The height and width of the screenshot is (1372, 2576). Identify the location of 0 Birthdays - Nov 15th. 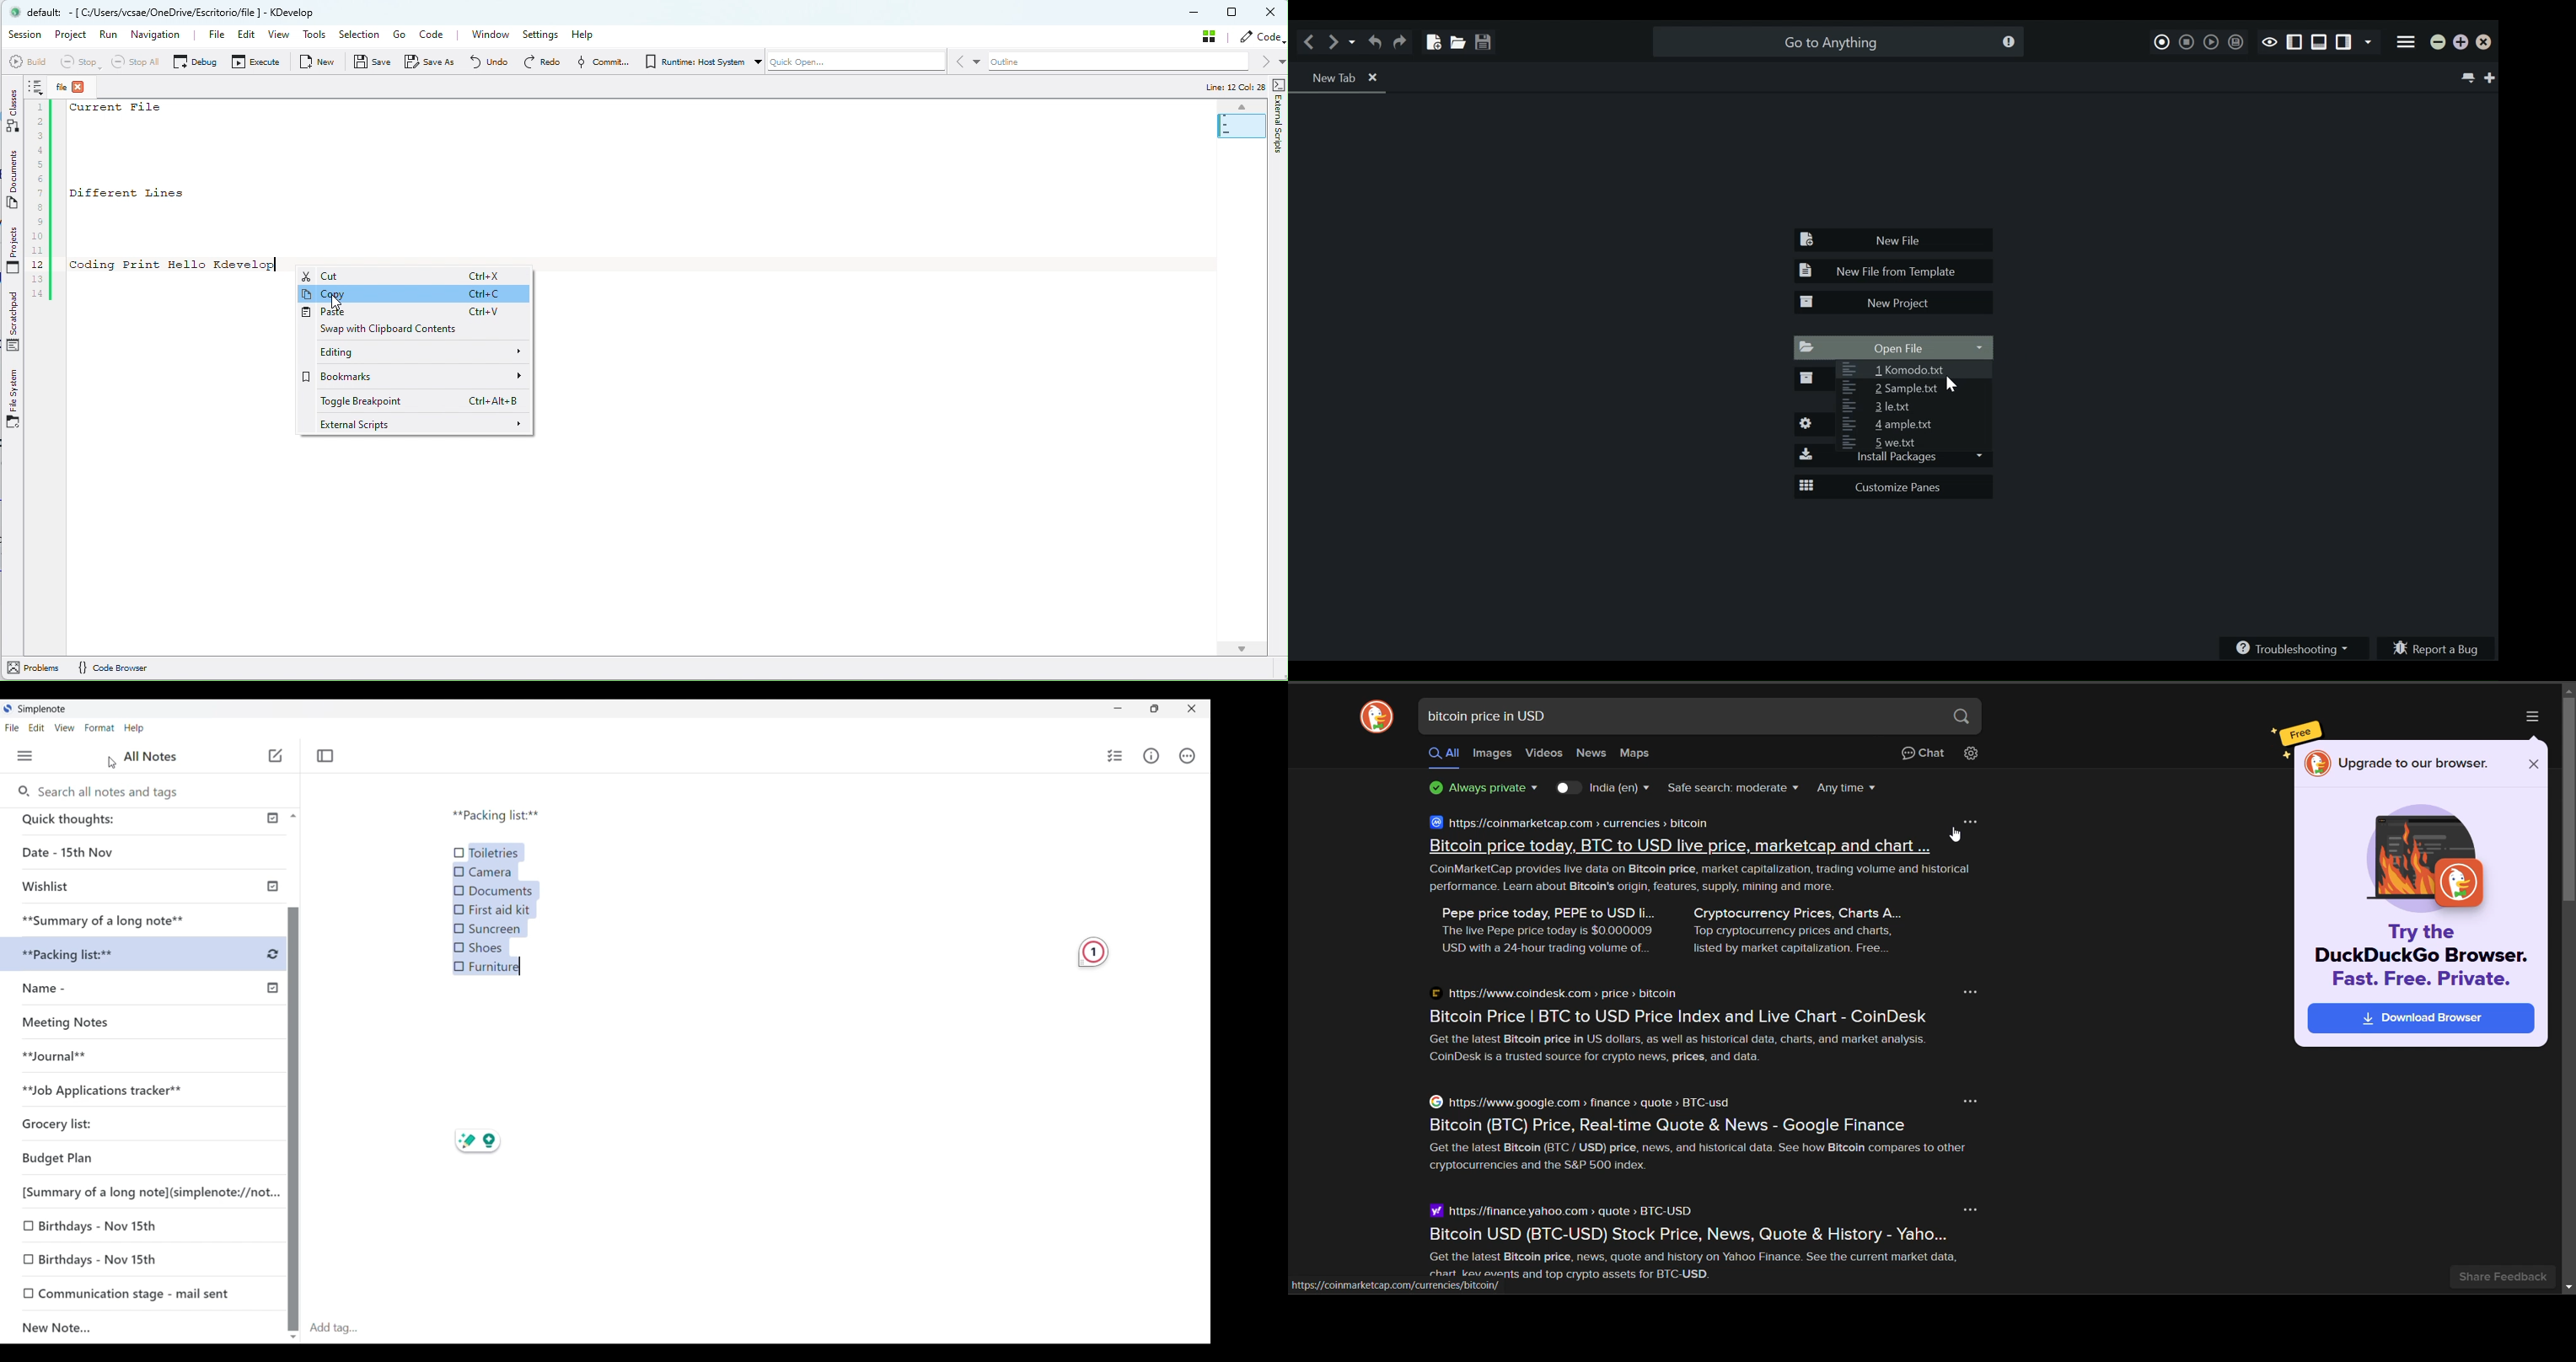
(102, 1259).